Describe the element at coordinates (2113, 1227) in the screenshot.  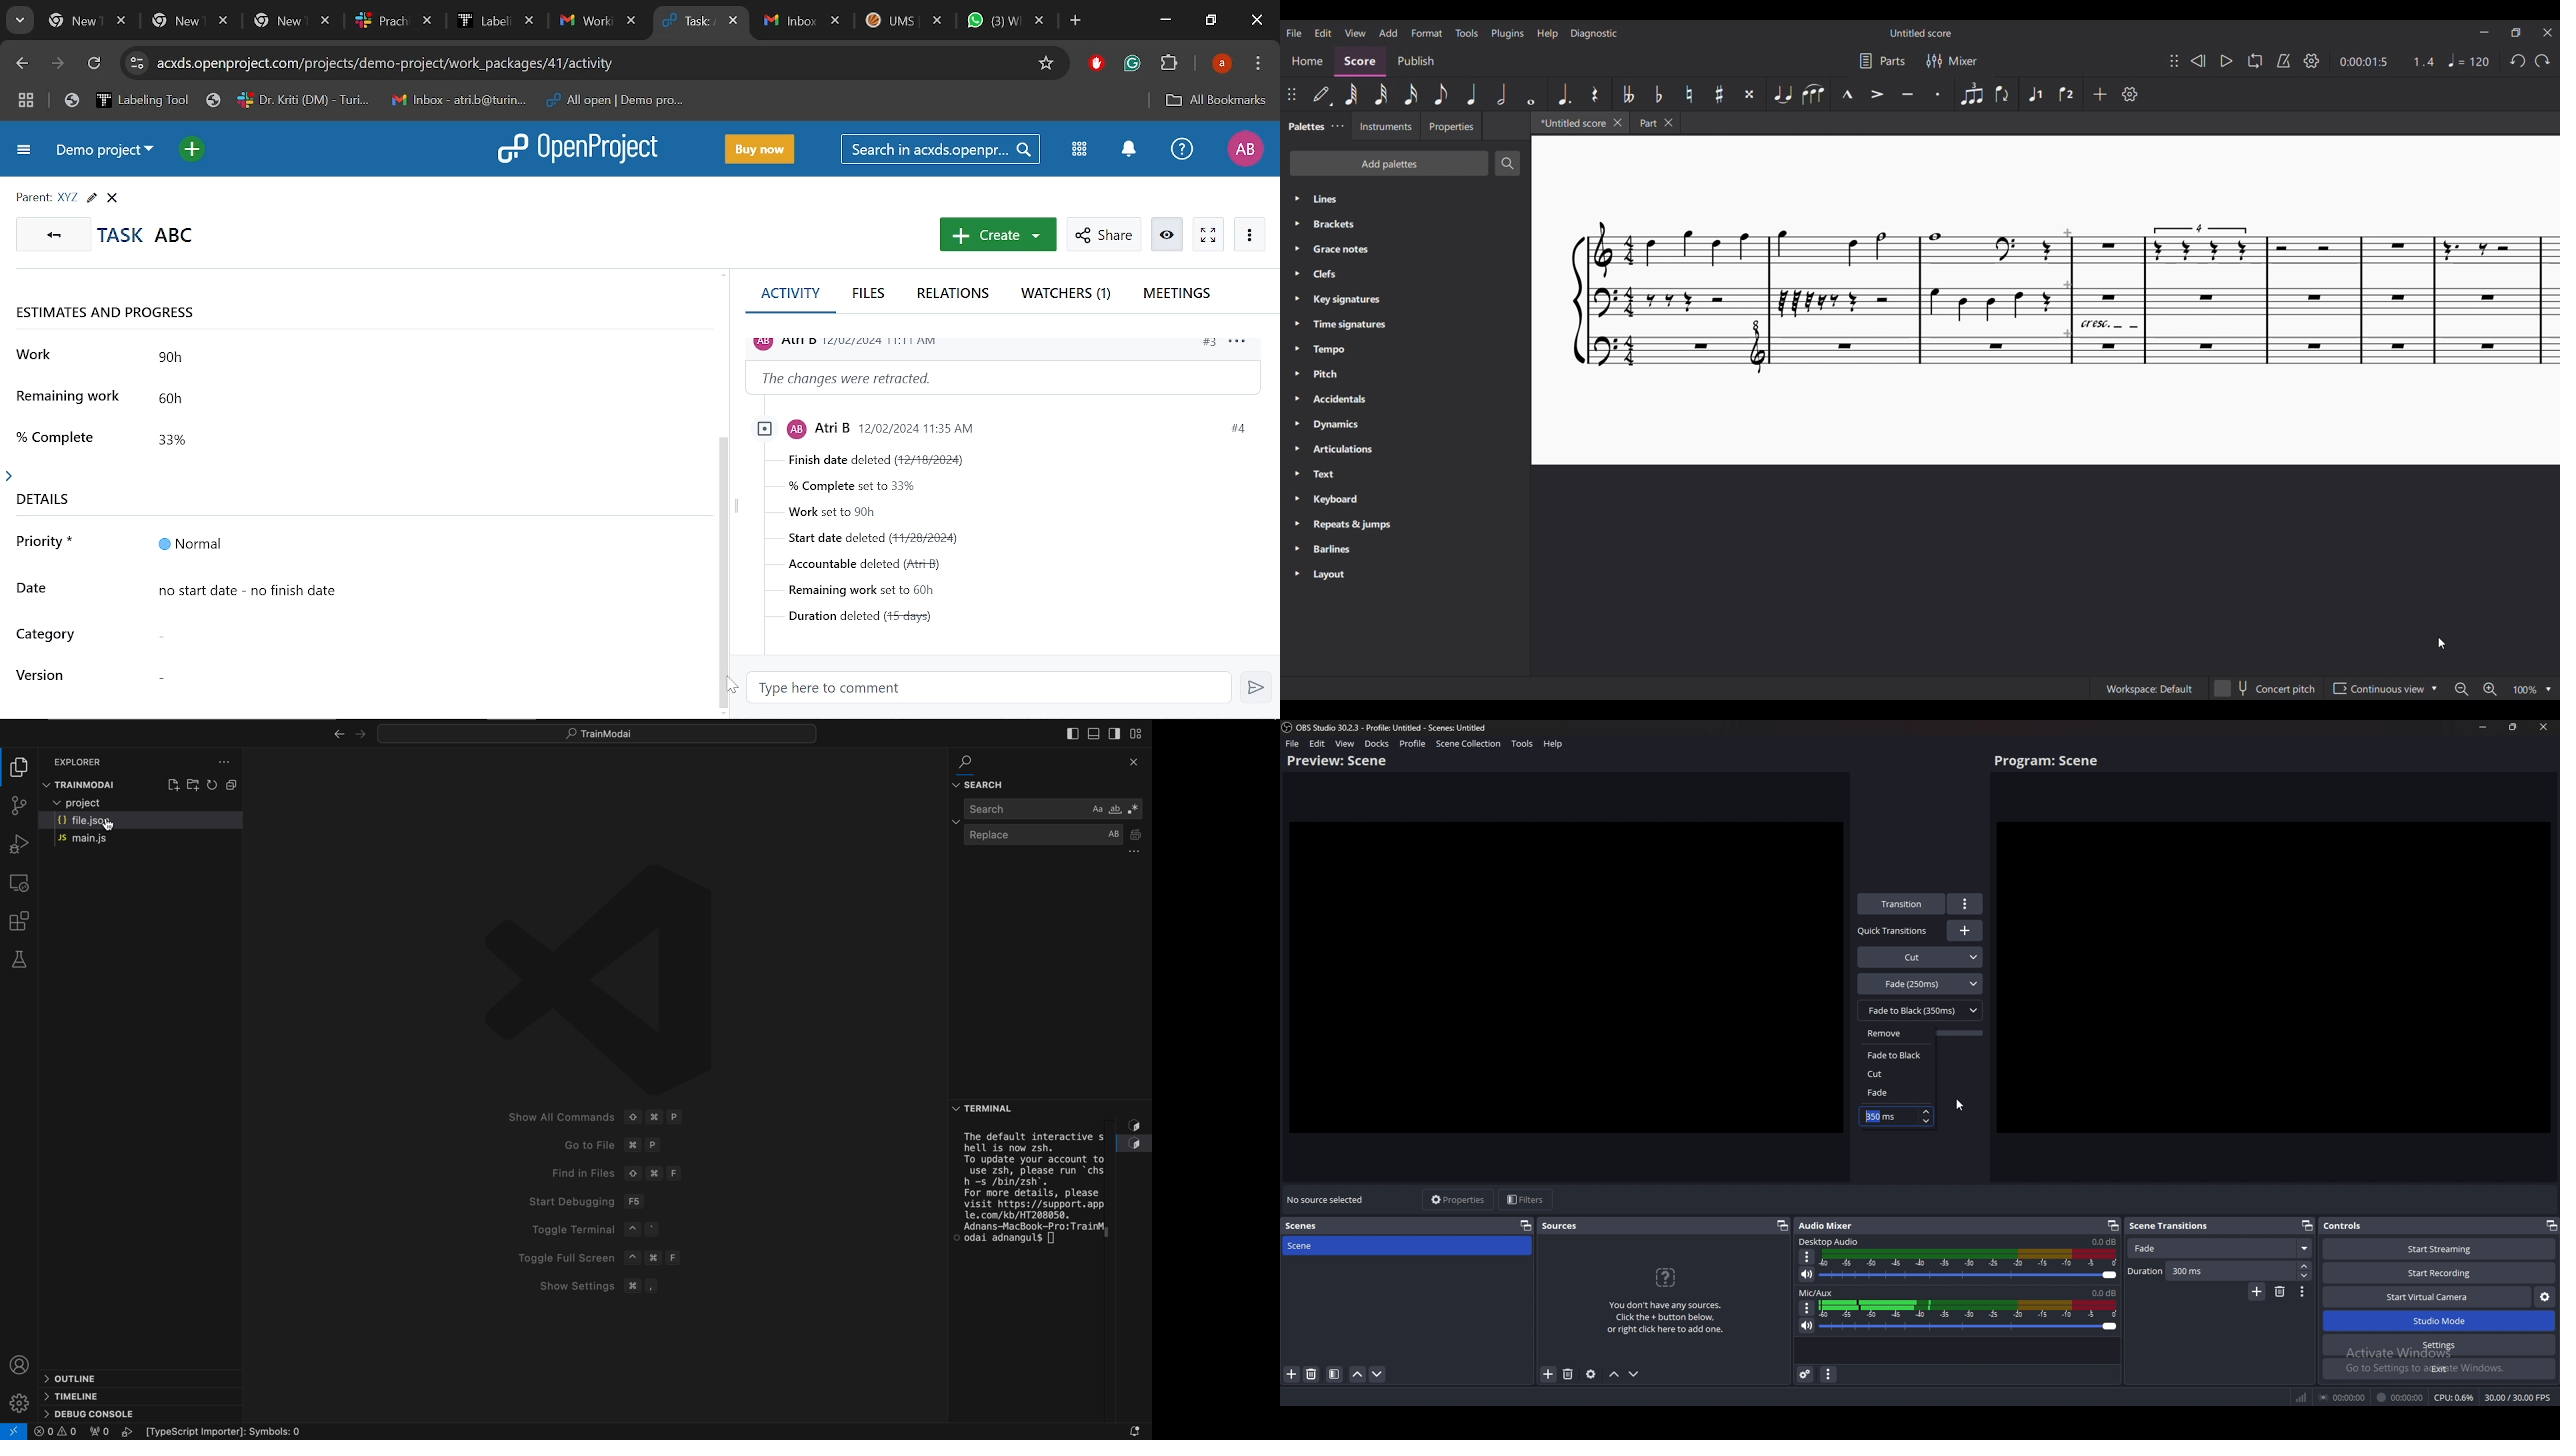
I see `Pop out` at that location.